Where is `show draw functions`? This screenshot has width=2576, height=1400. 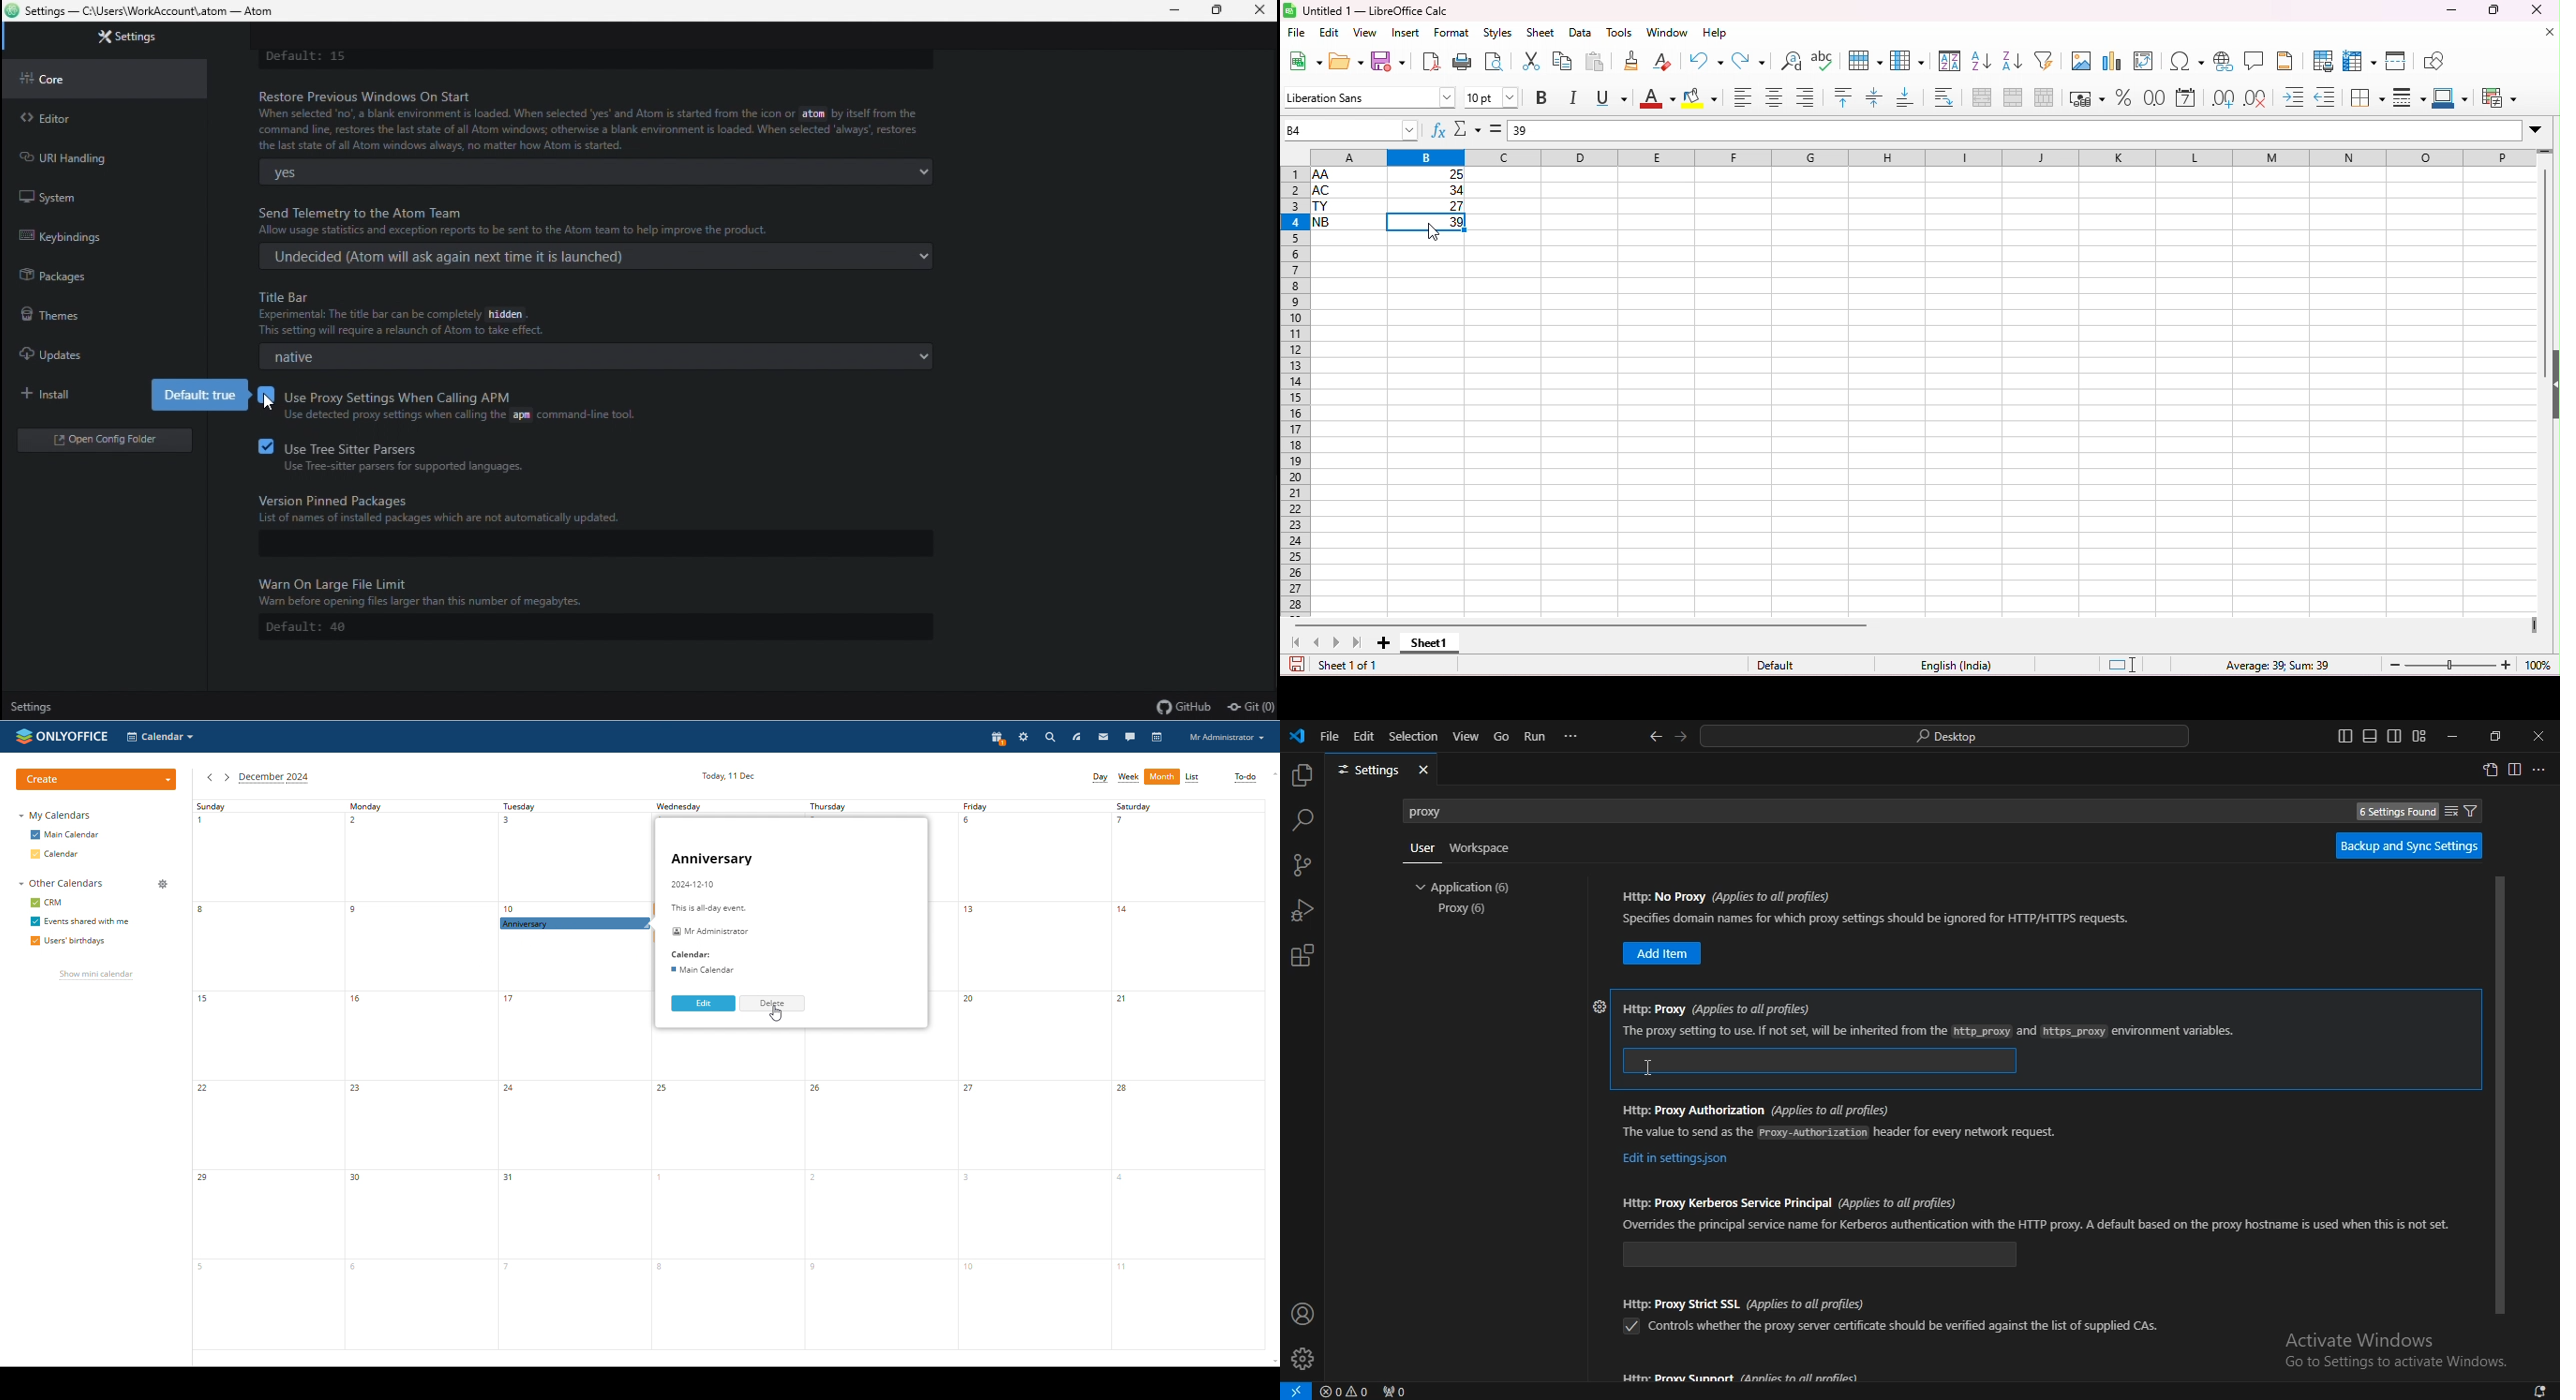 show draw functions is located at coordinates (2434, 59).